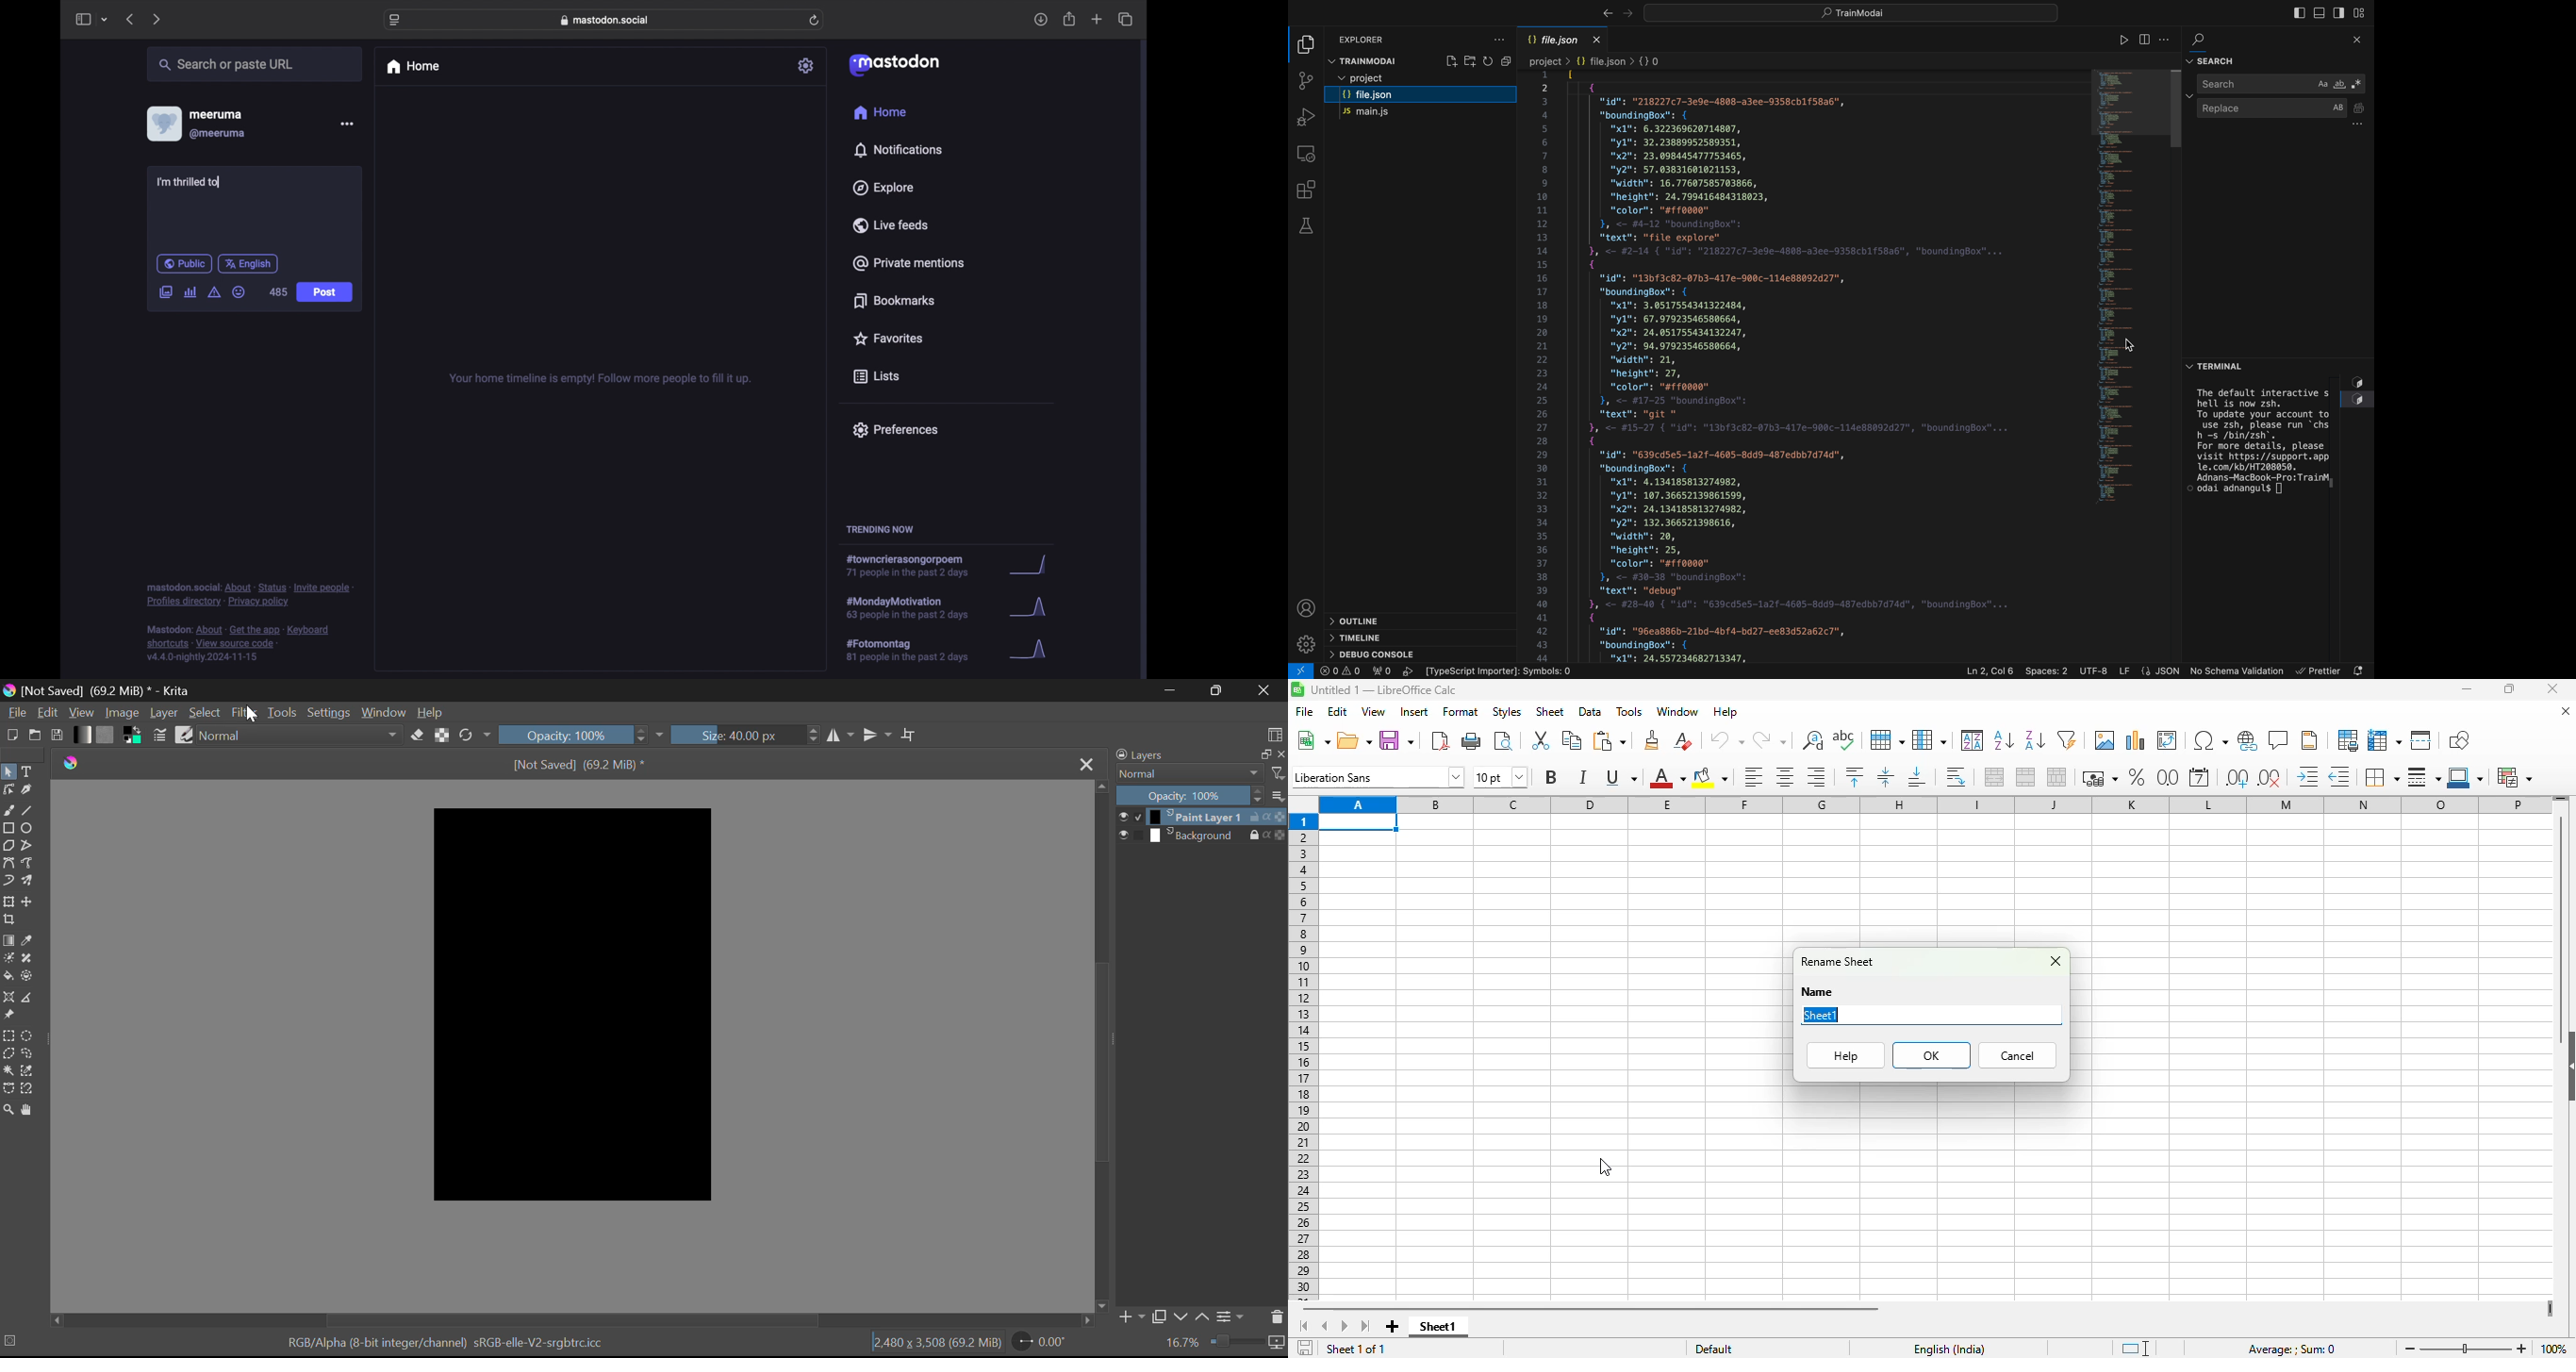 The image size is (2576, 1372). I want to click on private mentions, so click(908, 263).